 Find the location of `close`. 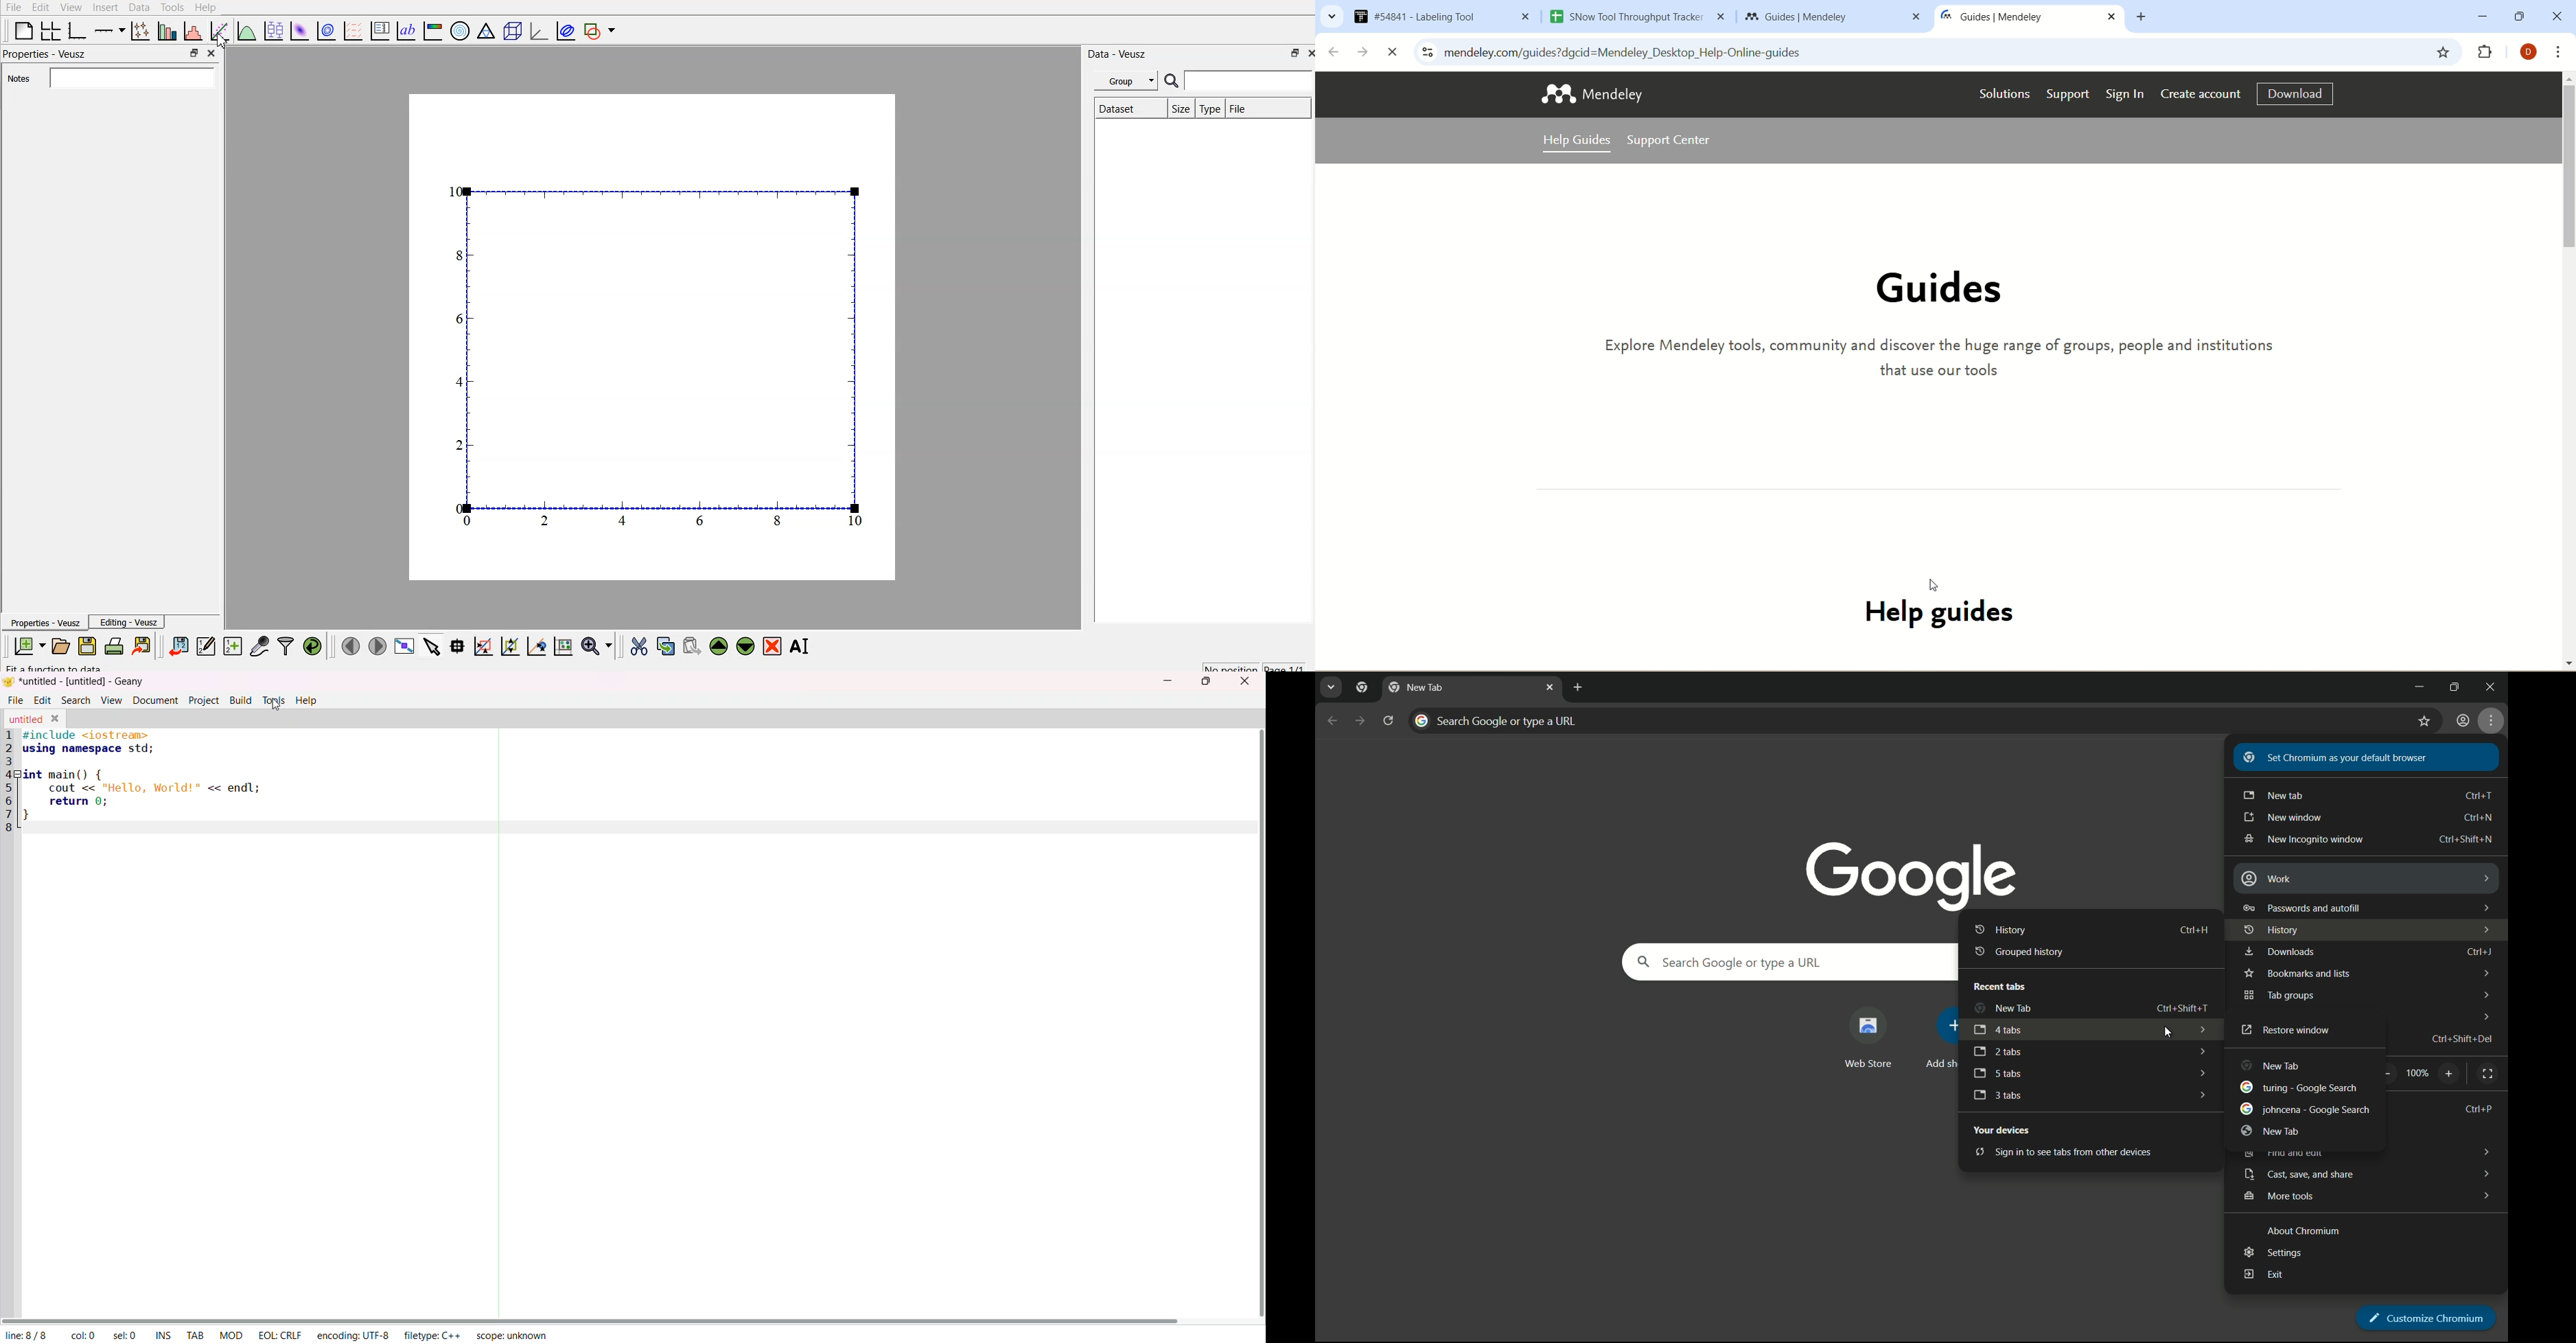

close is located at coordinates (1307, 56).